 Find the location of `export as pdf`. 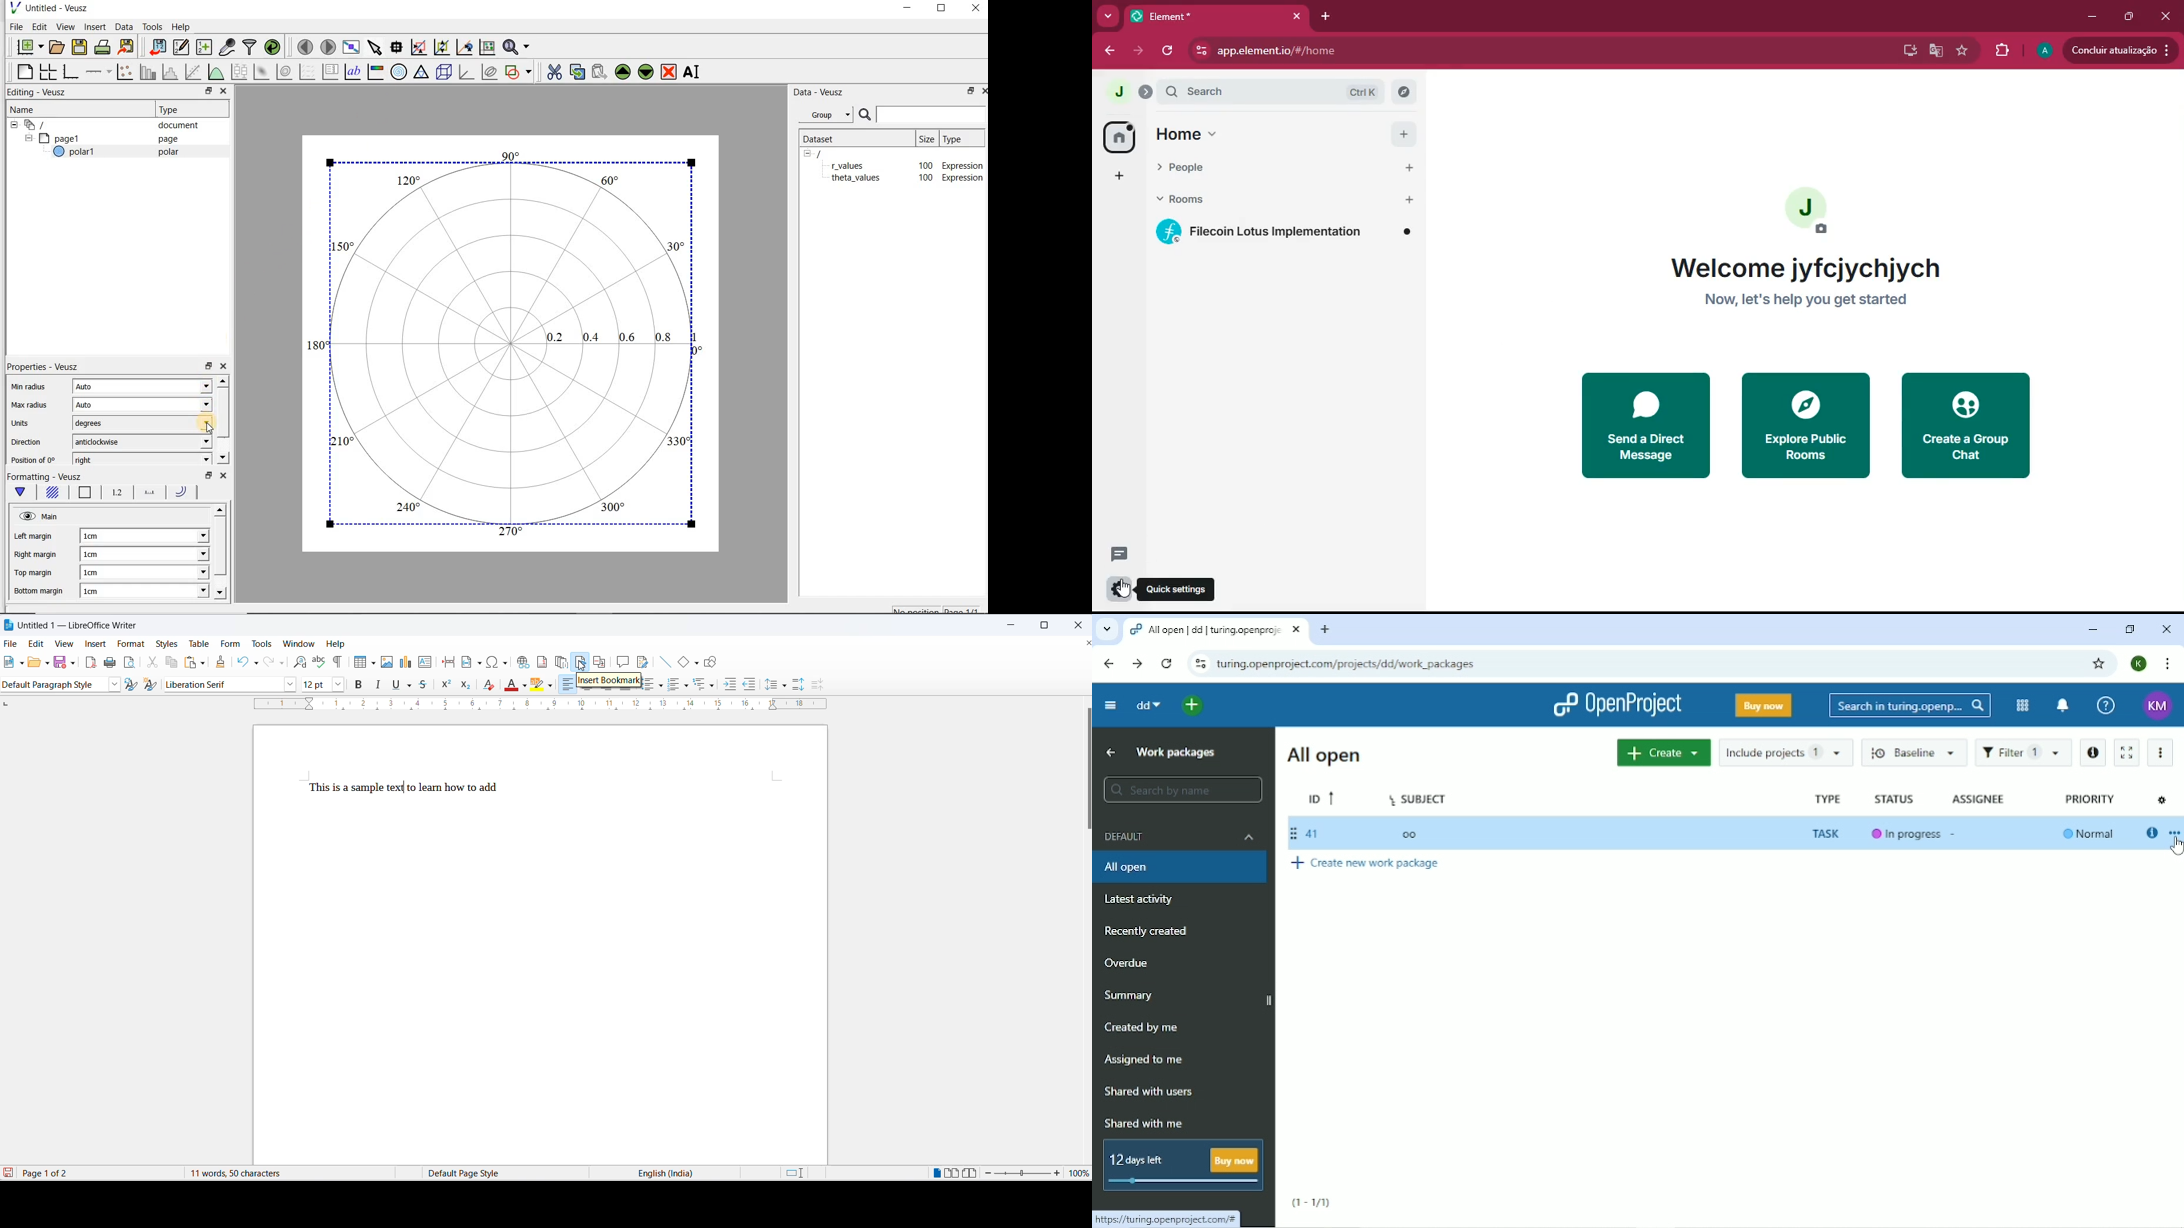

export as pdf is located at coordinates (92, 664).